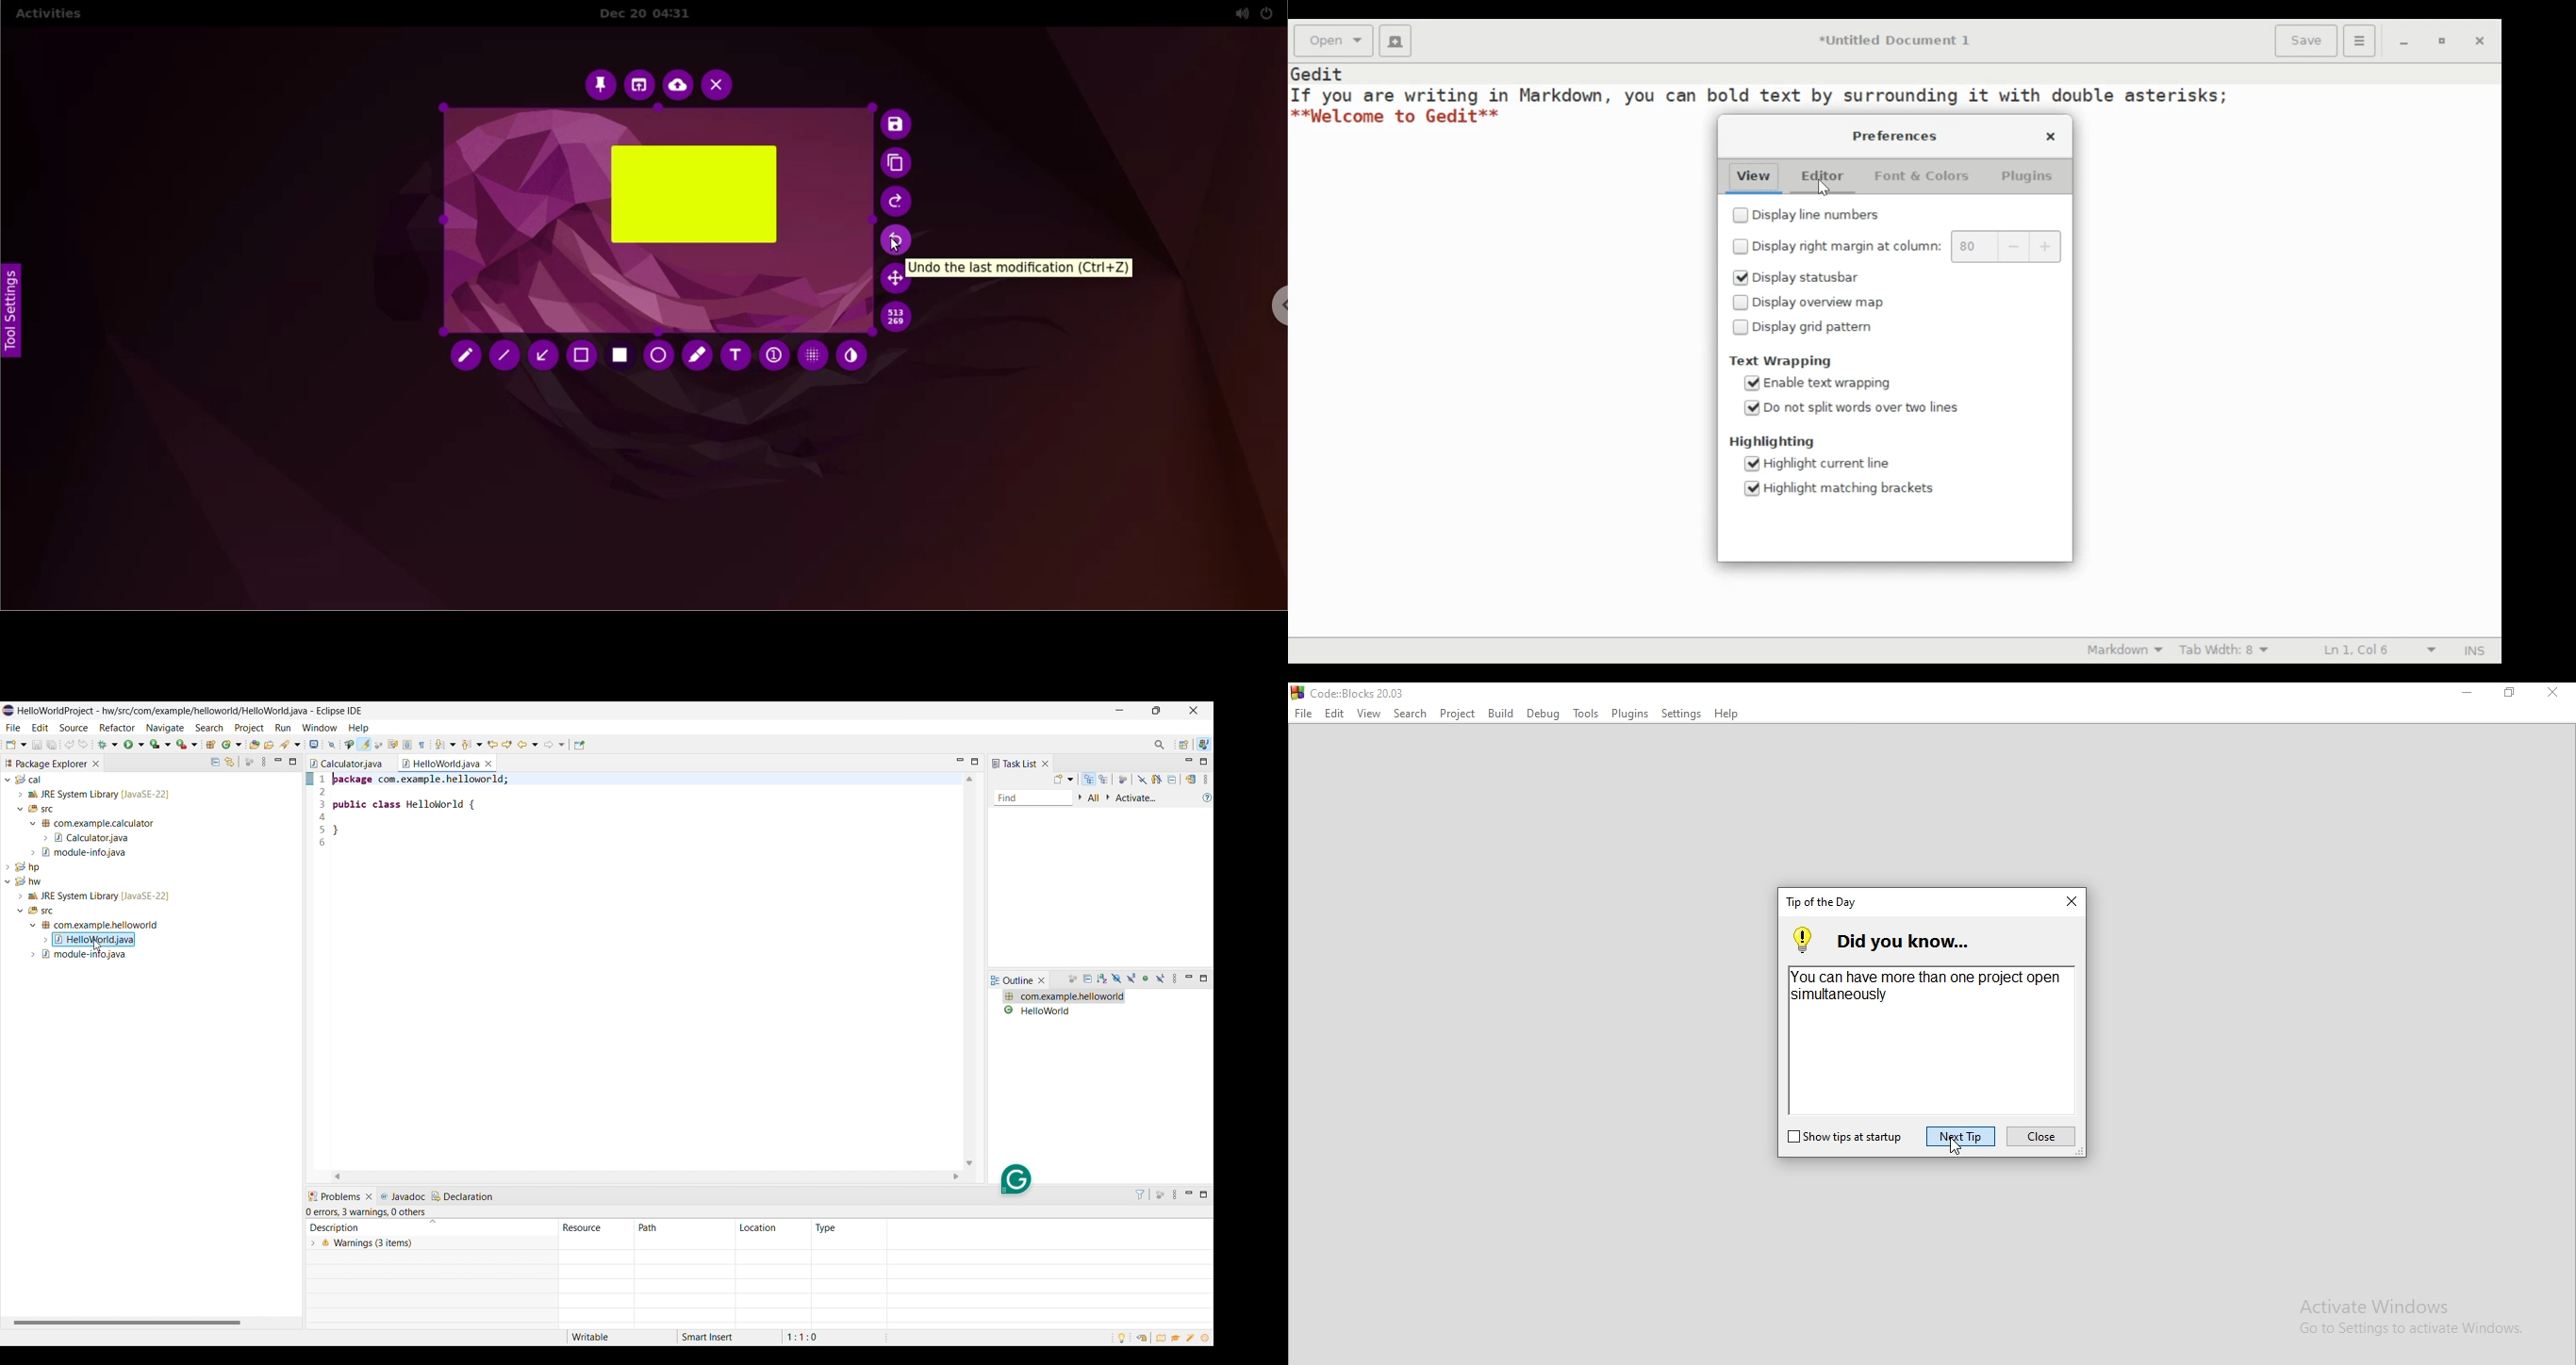 The width and height of the screenshot is (2576, 1372). Describe the element at coordinates (16, 744) in the screenshot. I see `New options` at that location.